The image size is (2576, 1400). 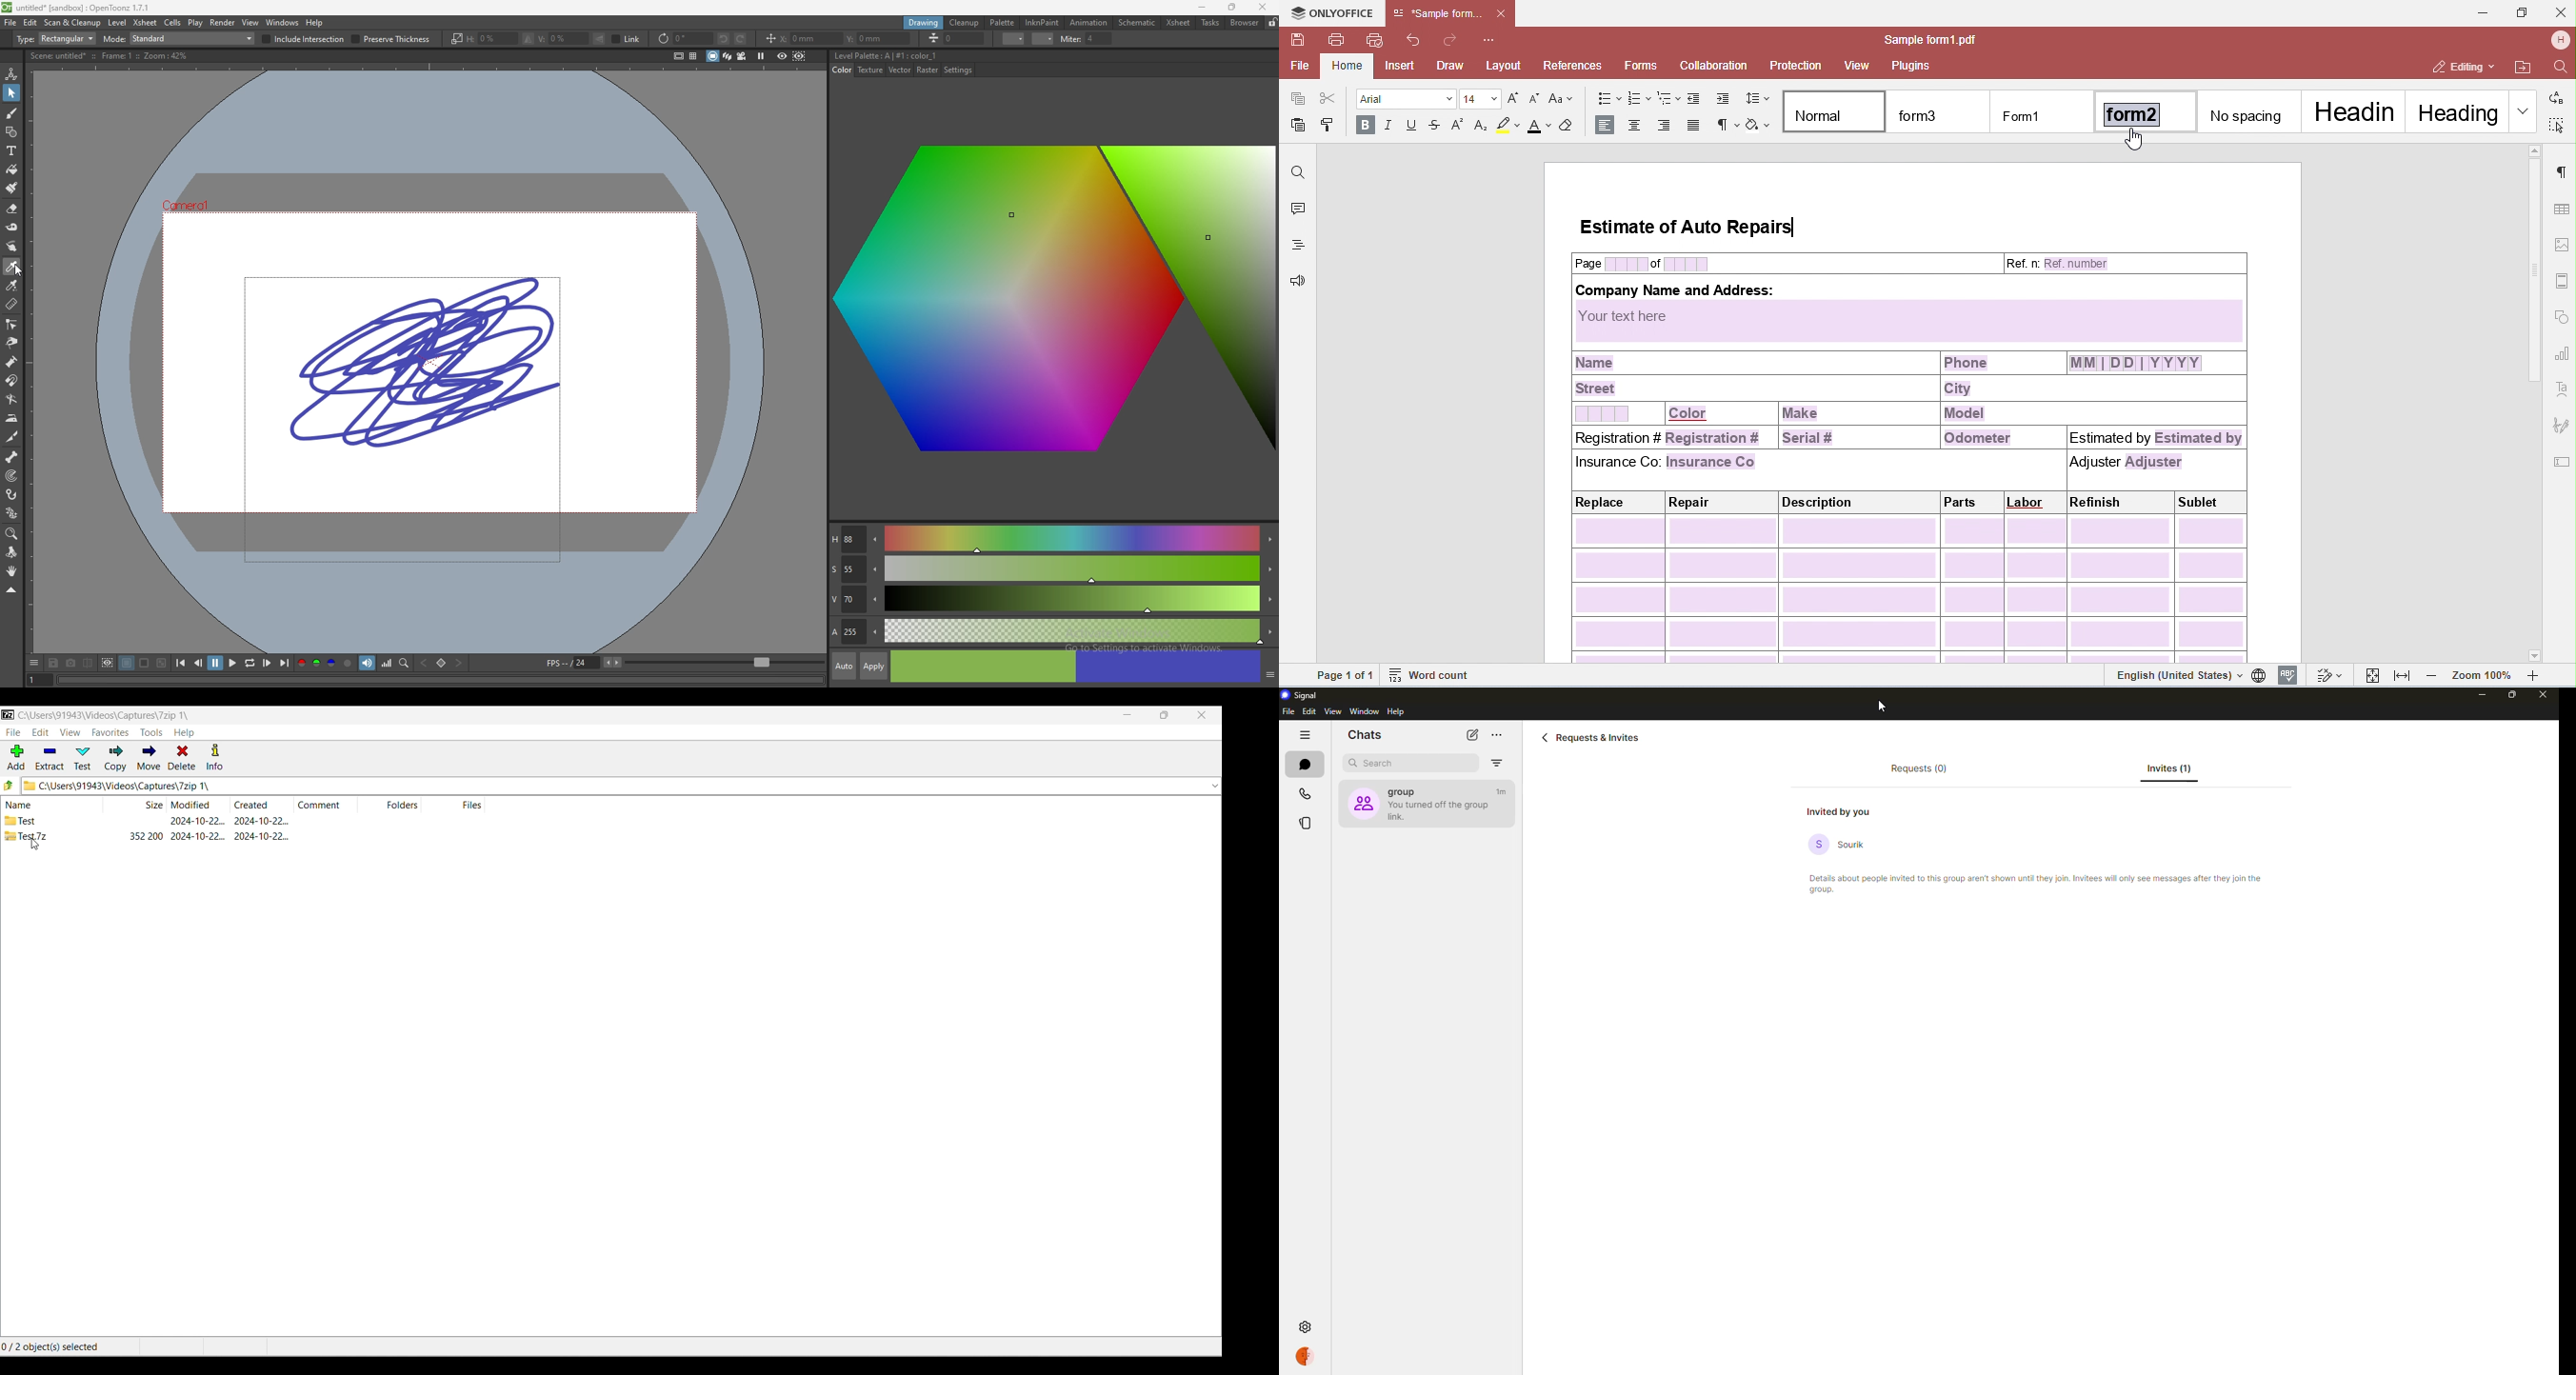 What do you see at coordinates (233, 662) in the screenshot?
I see `play` at bounding box center [233, 662].